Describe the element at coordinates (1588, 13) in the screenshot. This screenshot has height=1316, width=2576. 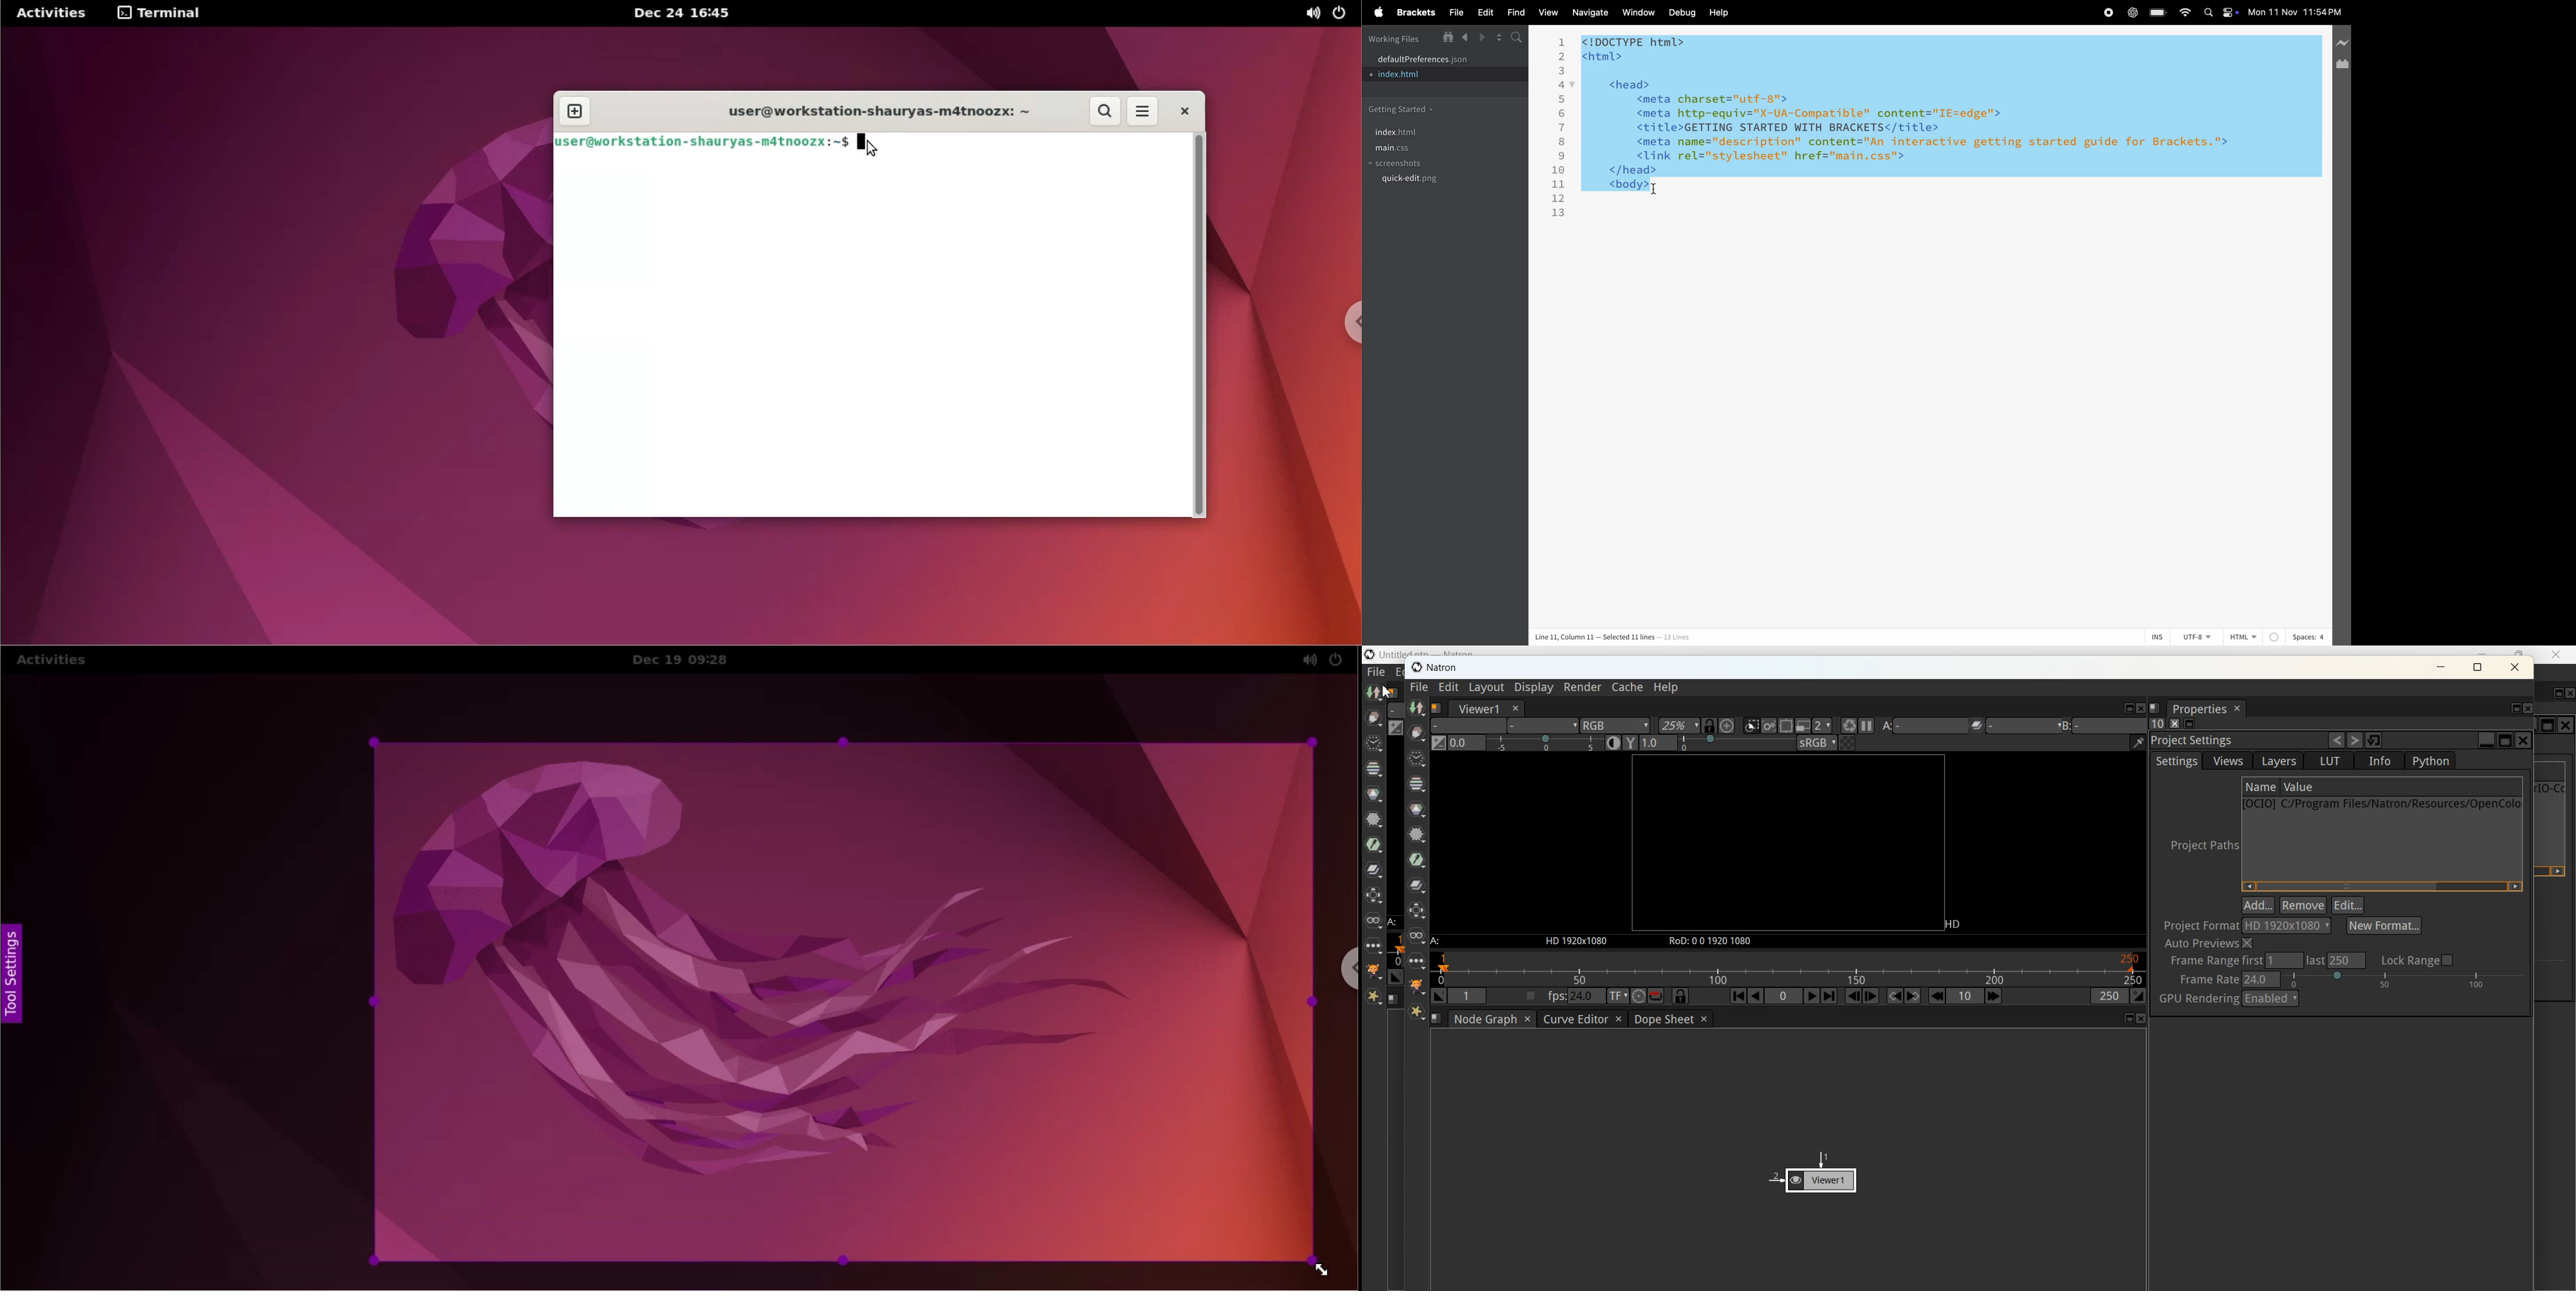
I see `navigate` at that location.